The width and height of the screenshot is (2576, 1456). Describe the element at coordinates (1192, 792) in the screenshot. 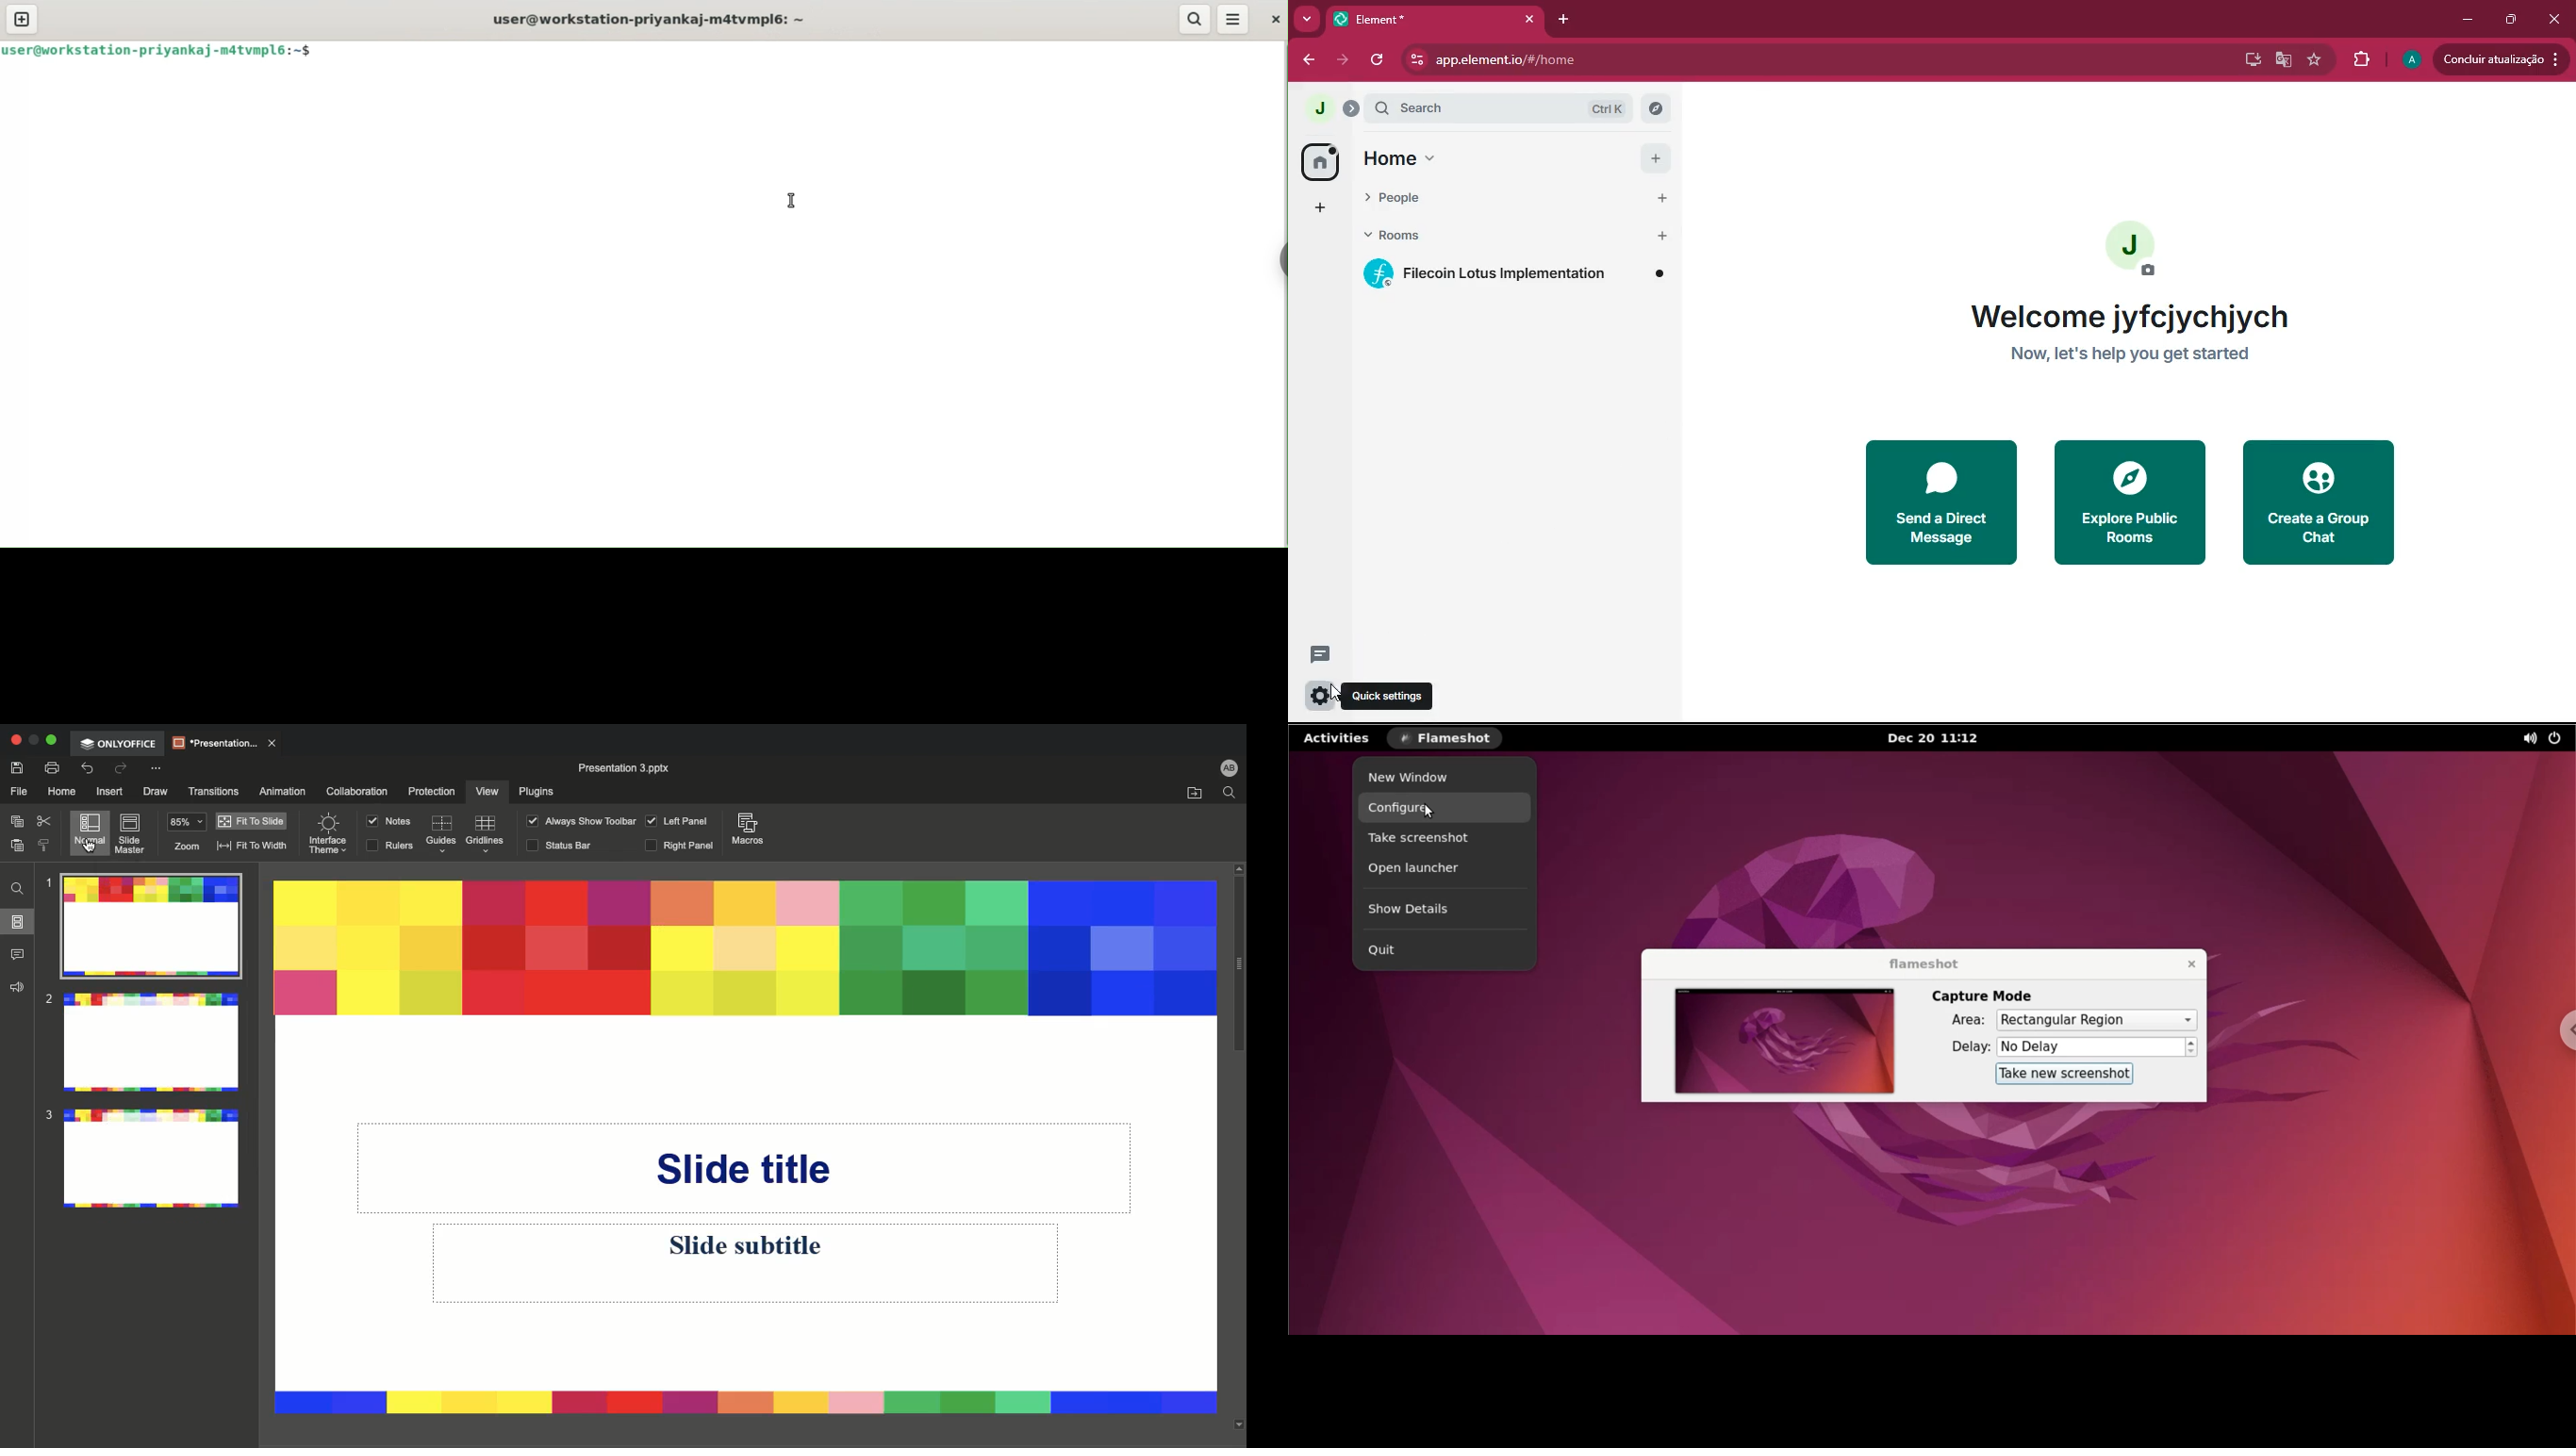

I see `Open file location` at that location.